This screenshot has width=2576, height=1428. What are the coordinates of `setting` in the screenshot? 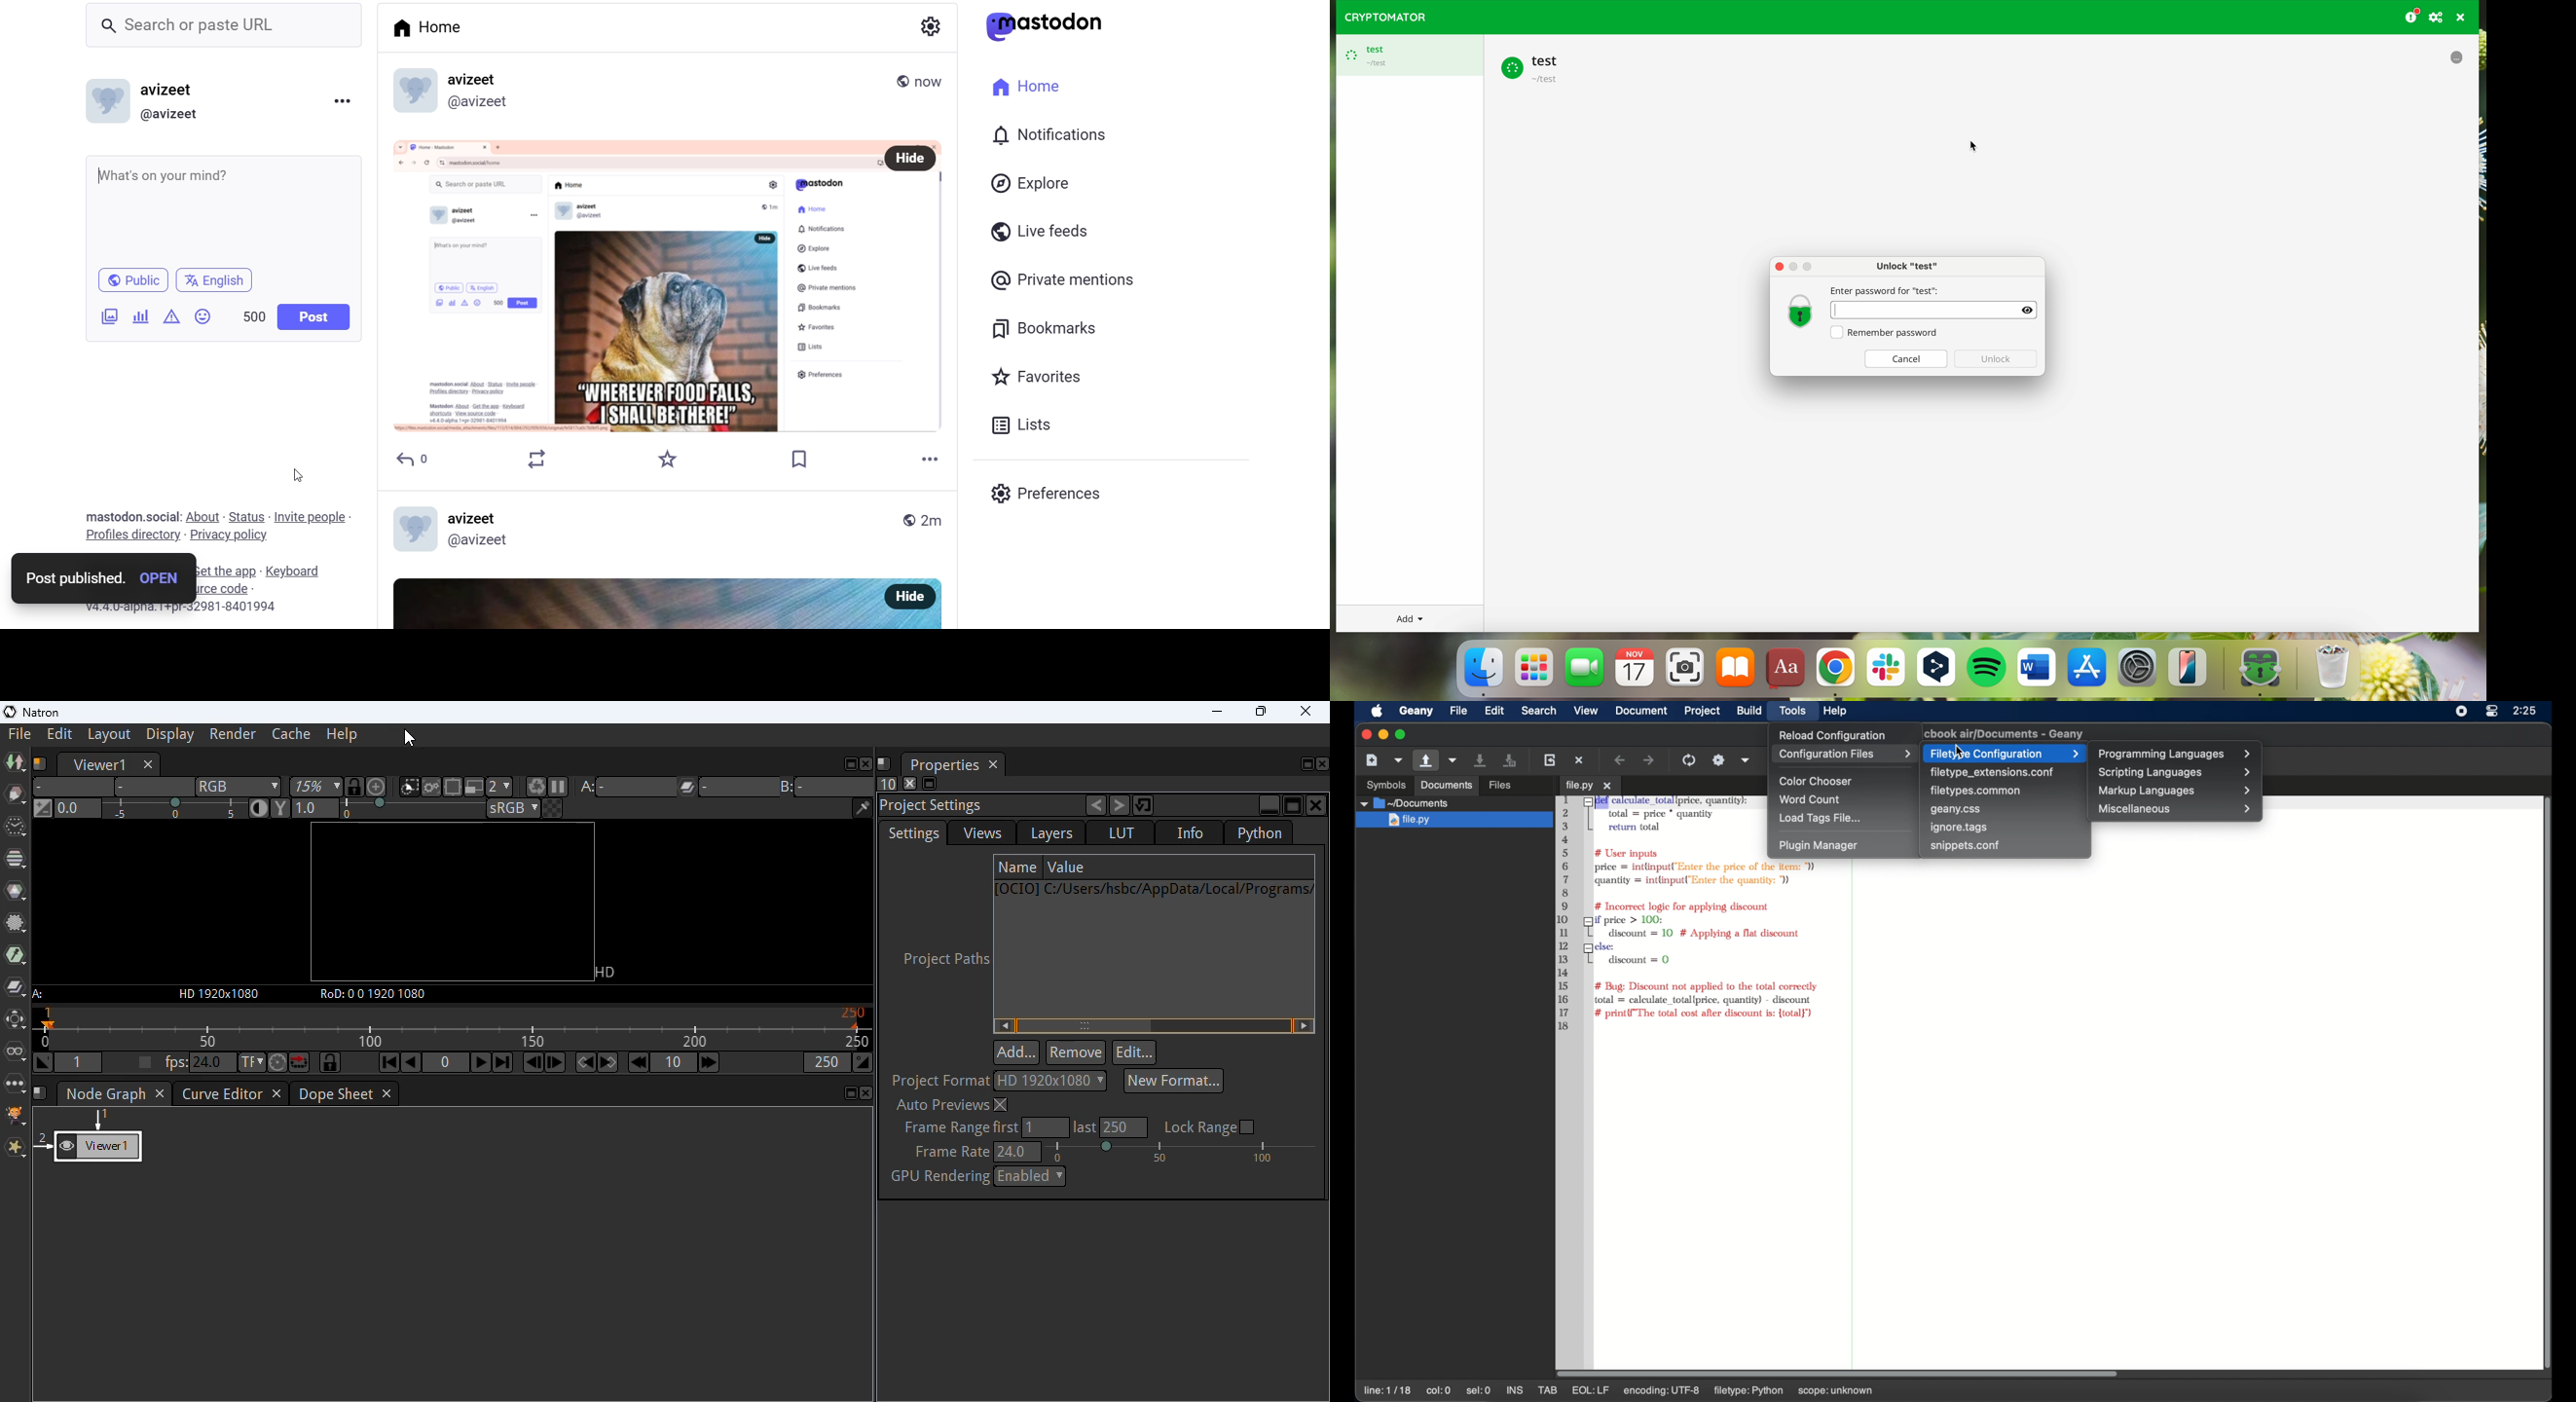 It's located at (930, 28).